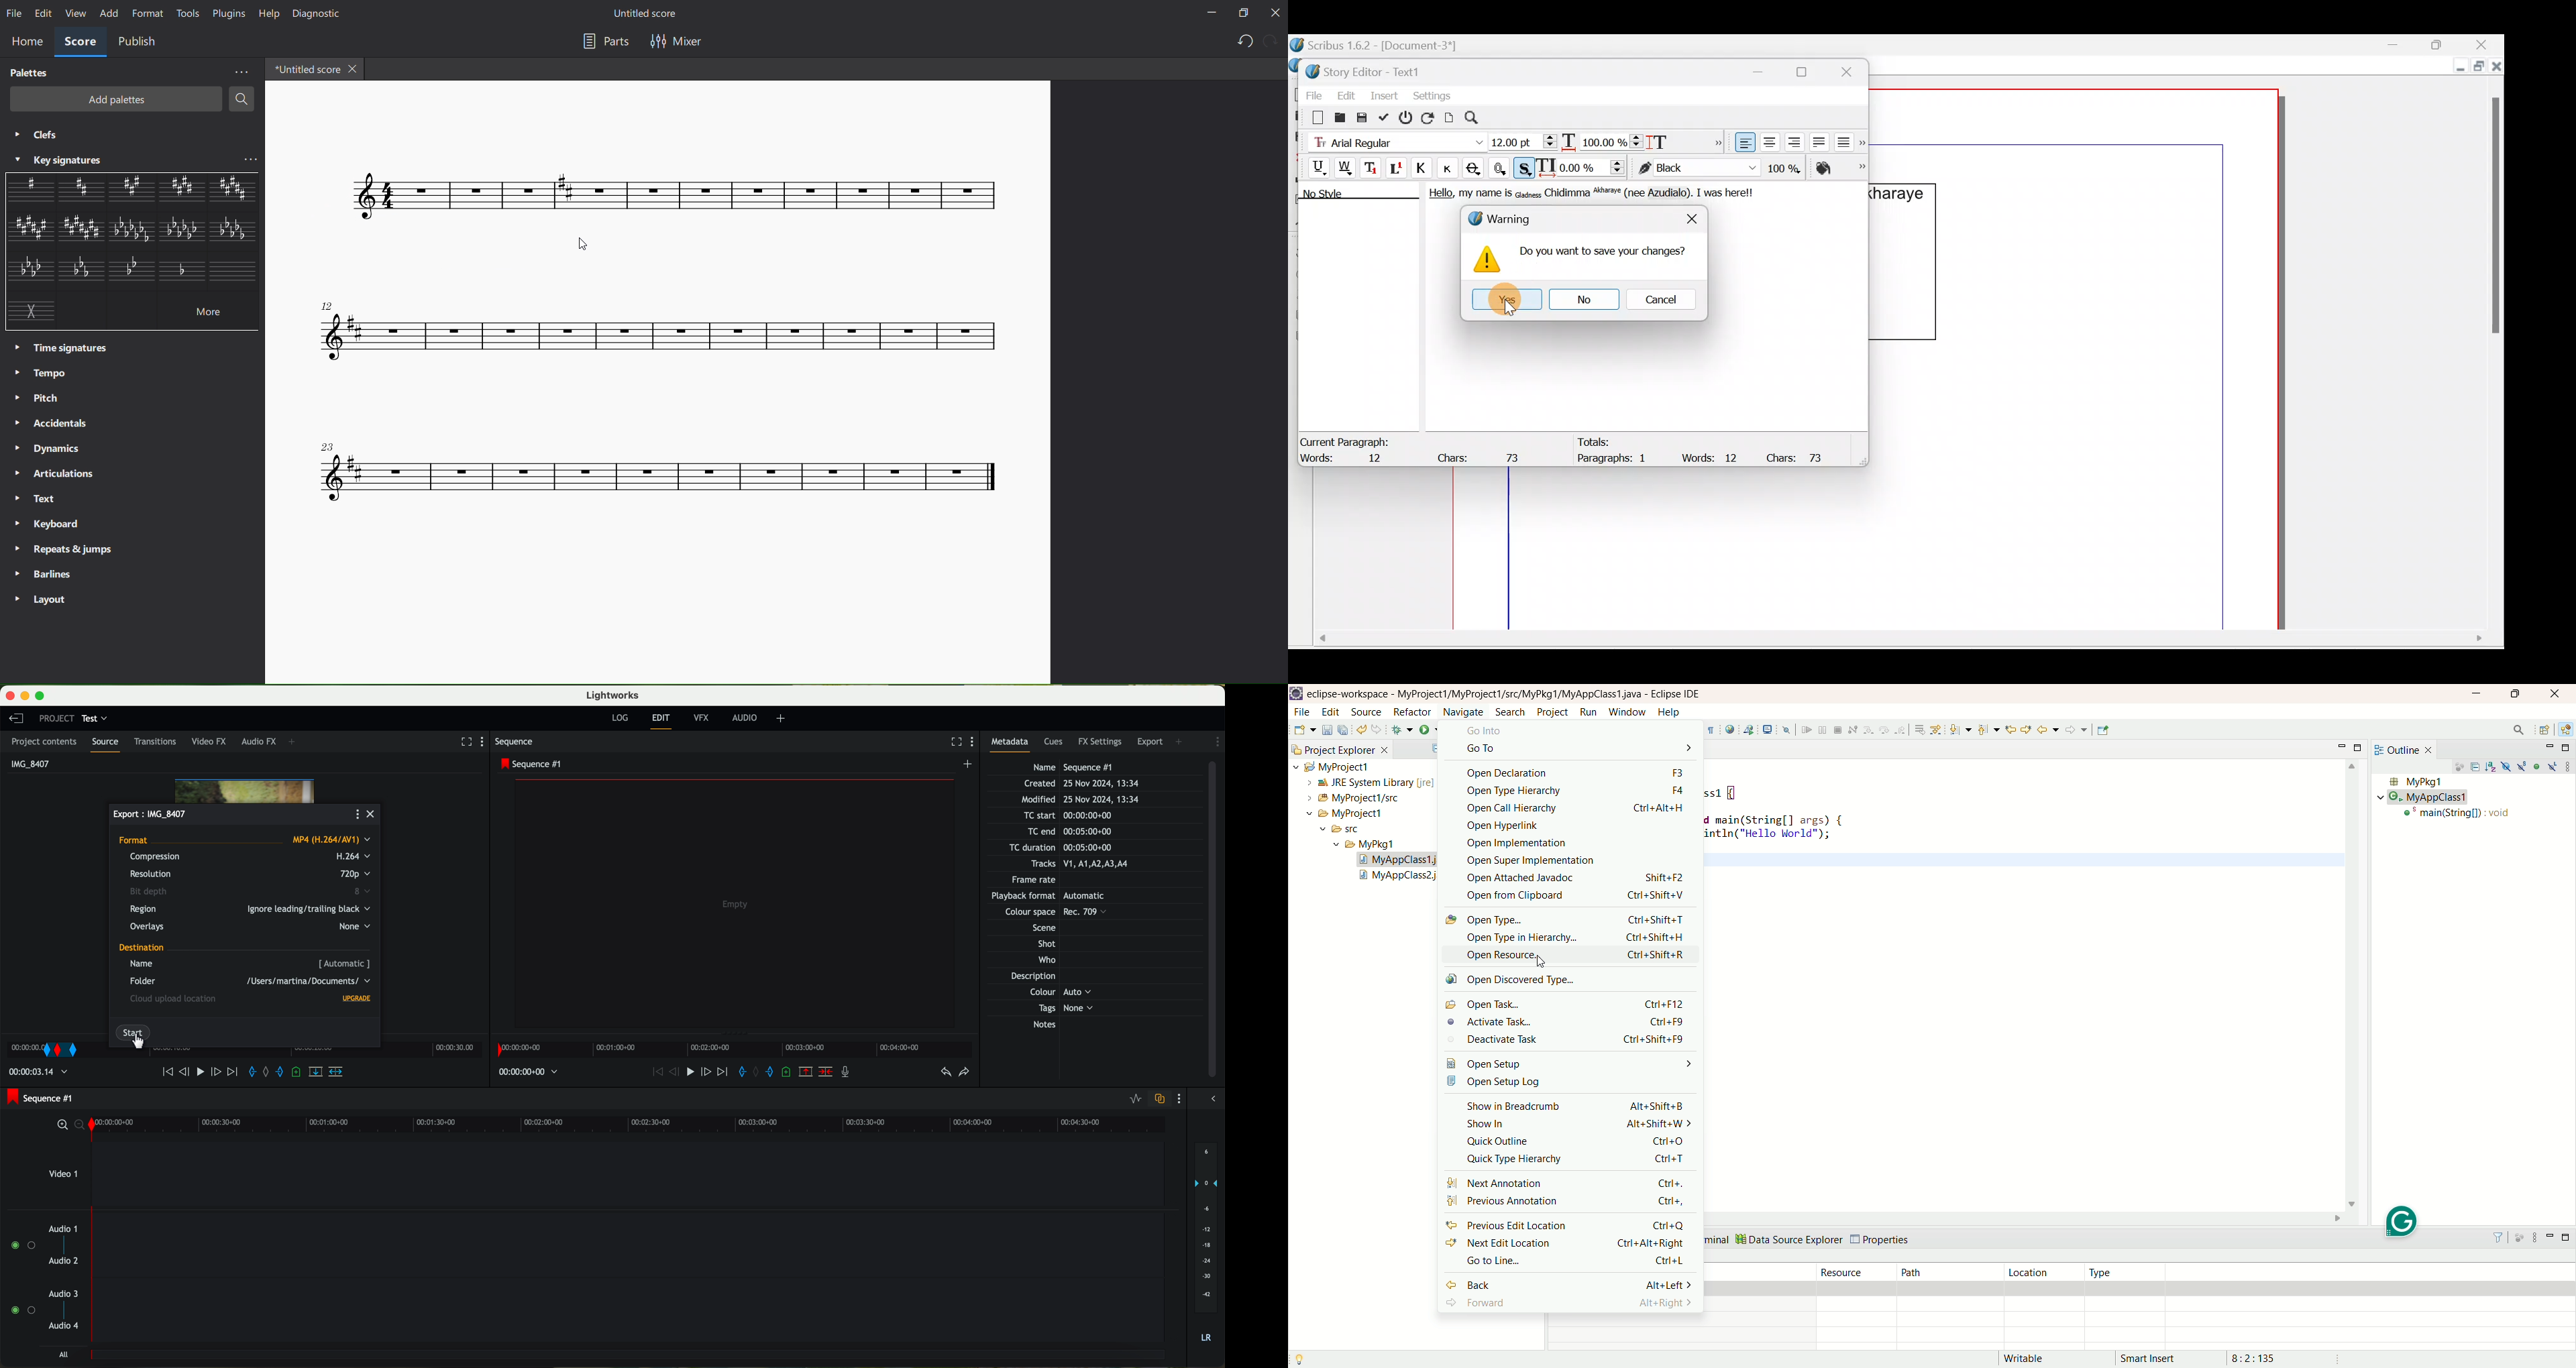 This screenshot has height=1372, width=2576. What do you see at coordinates (1452, 168) in the screenshot?
I see `` at bounding box center [1452, 168].